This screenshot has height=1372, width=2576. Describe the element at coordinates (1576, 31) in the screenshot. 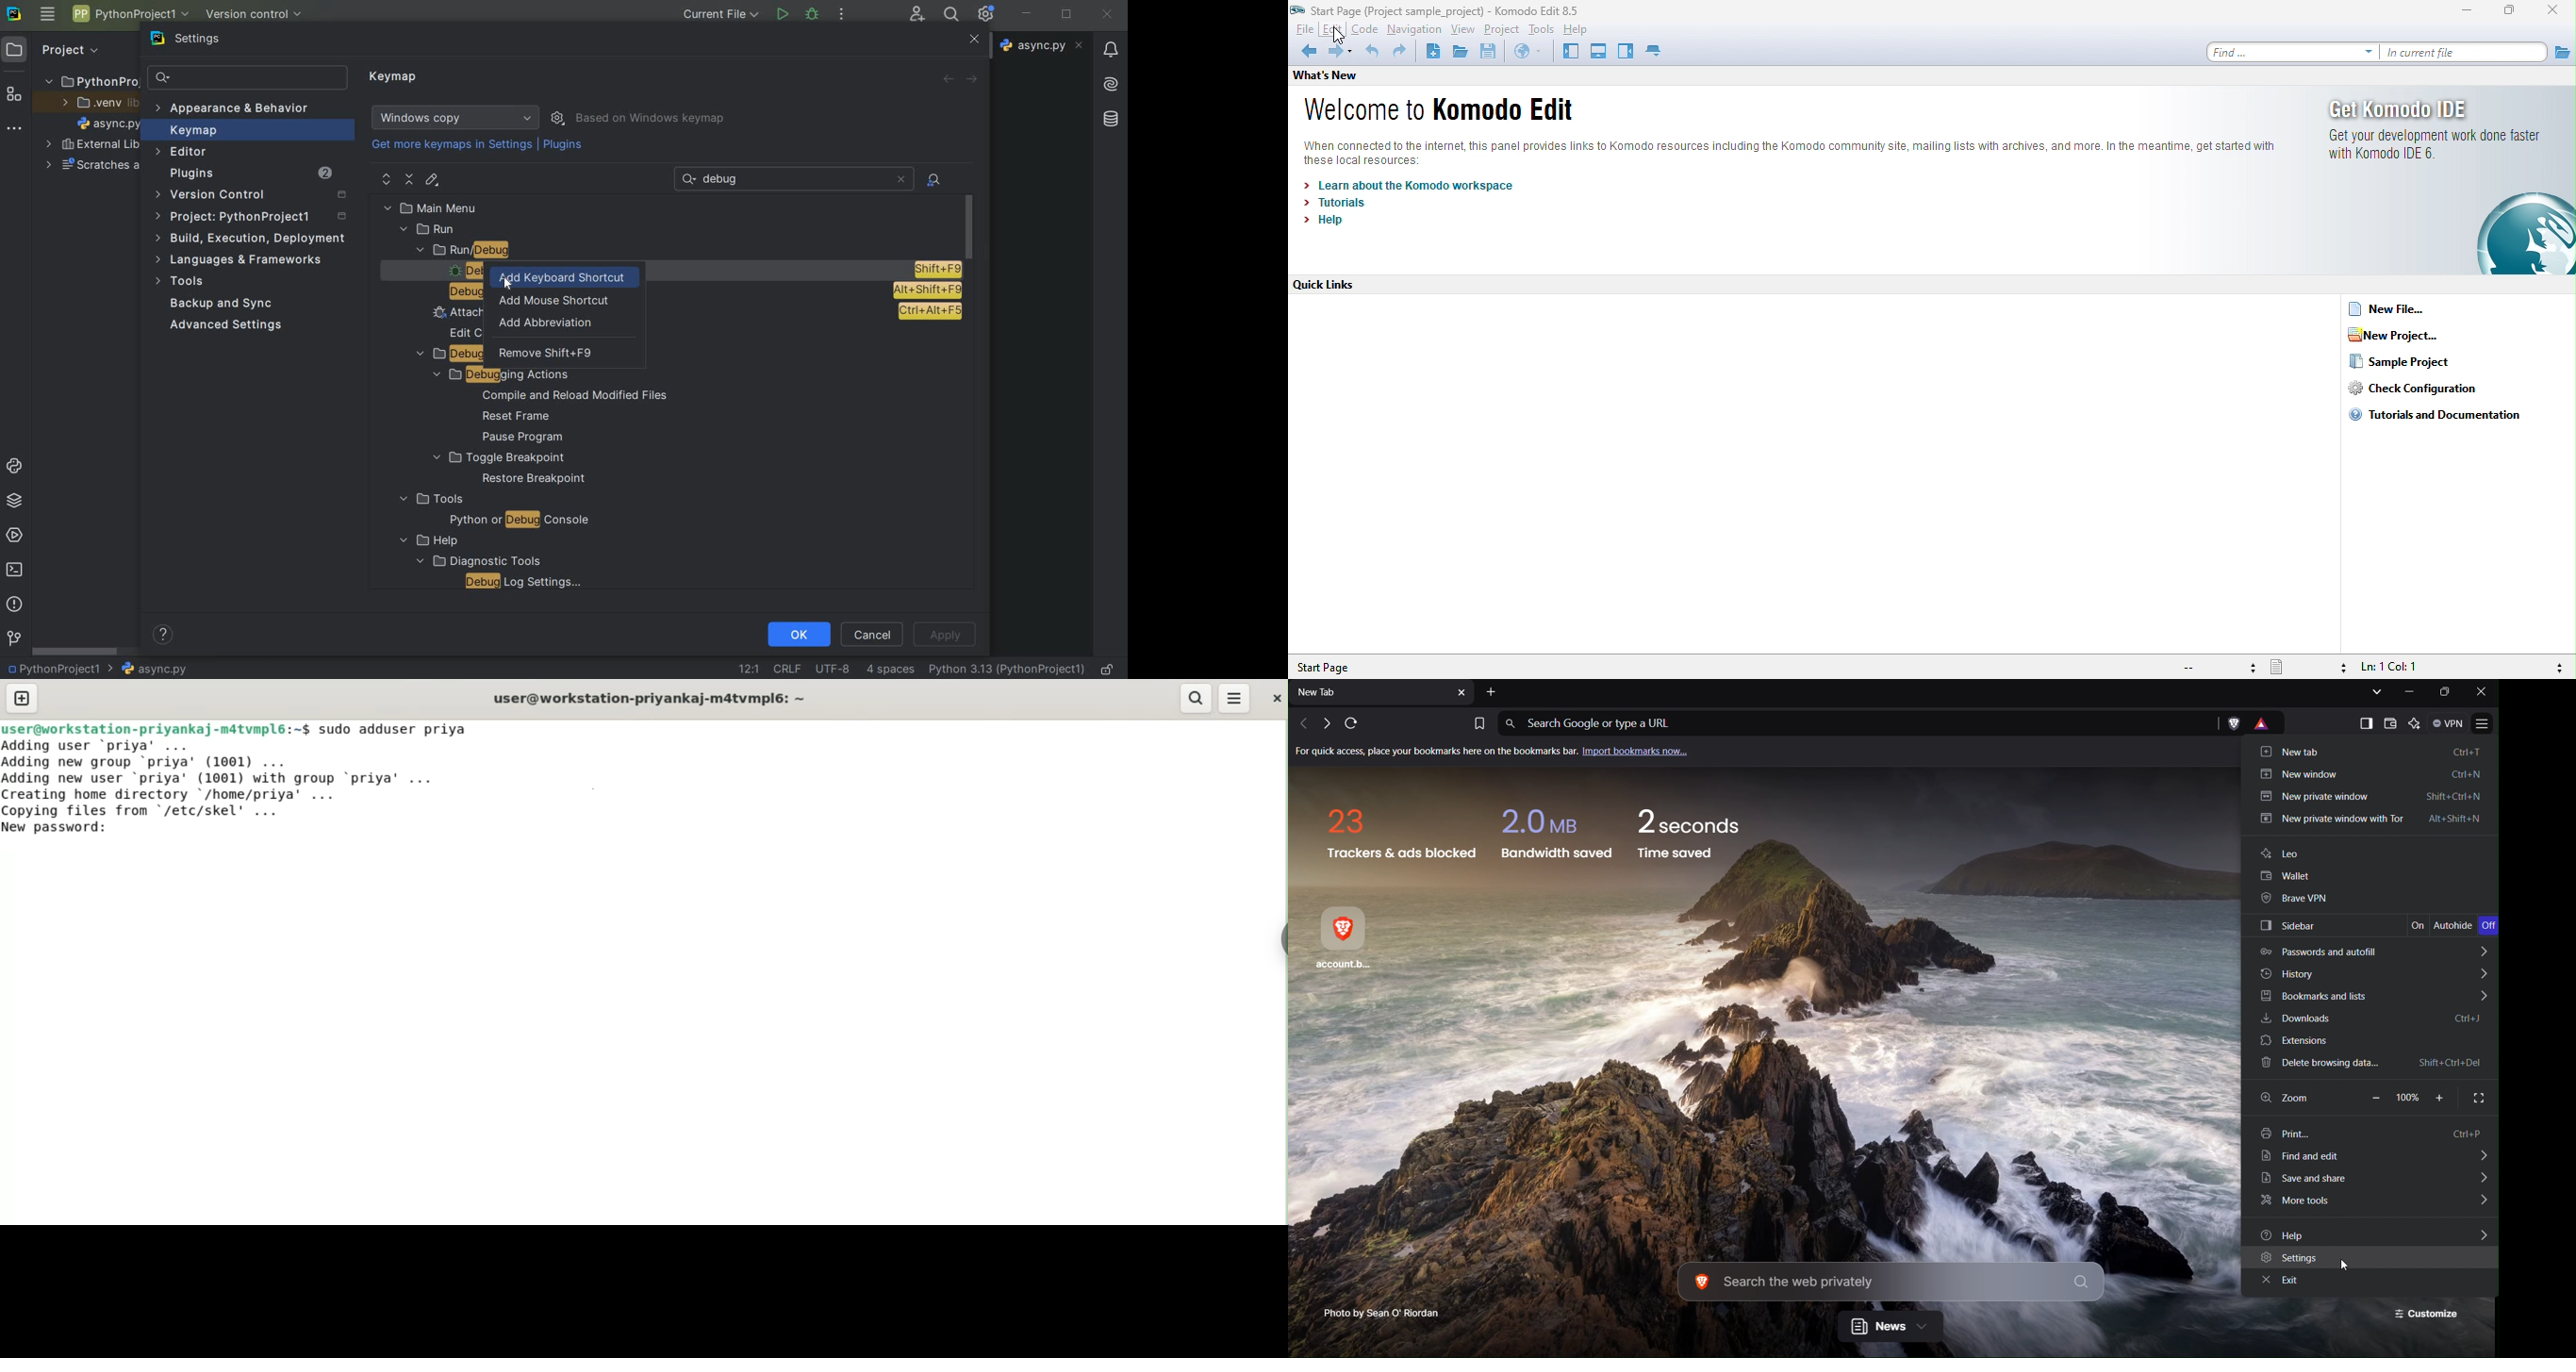

I see `help` at that location.